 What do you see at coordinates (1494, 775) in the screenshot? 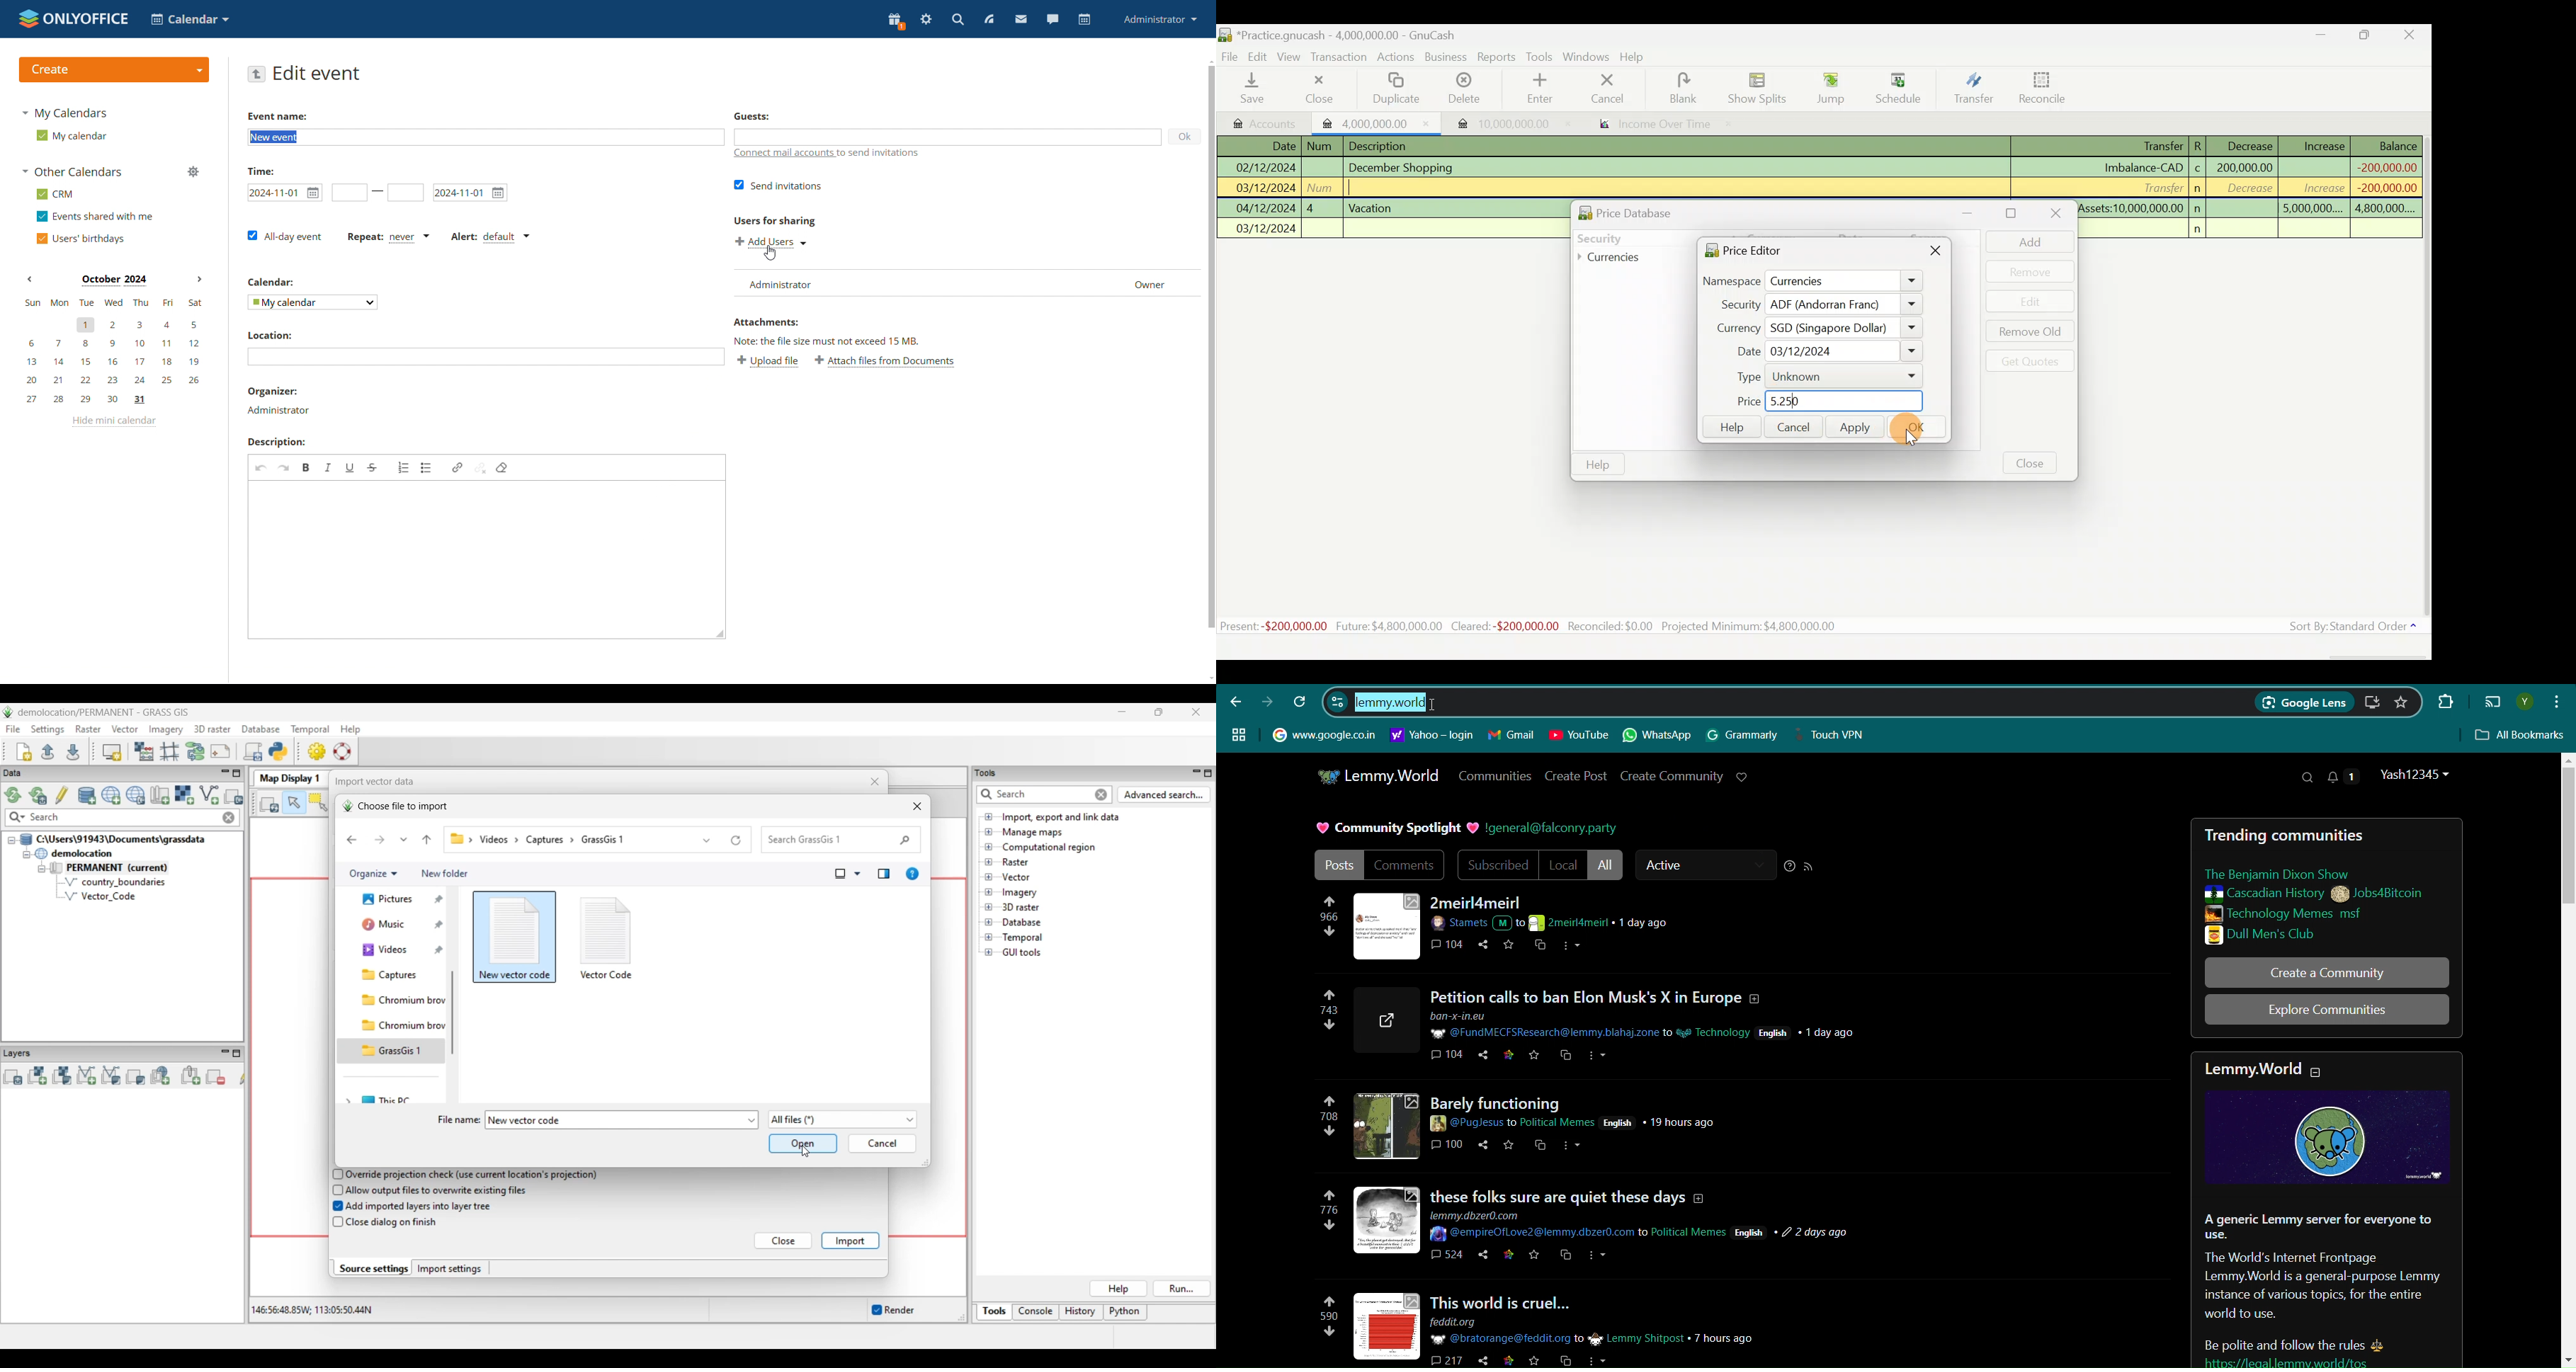
I see `Communities` at bounding box center [1494, 775].